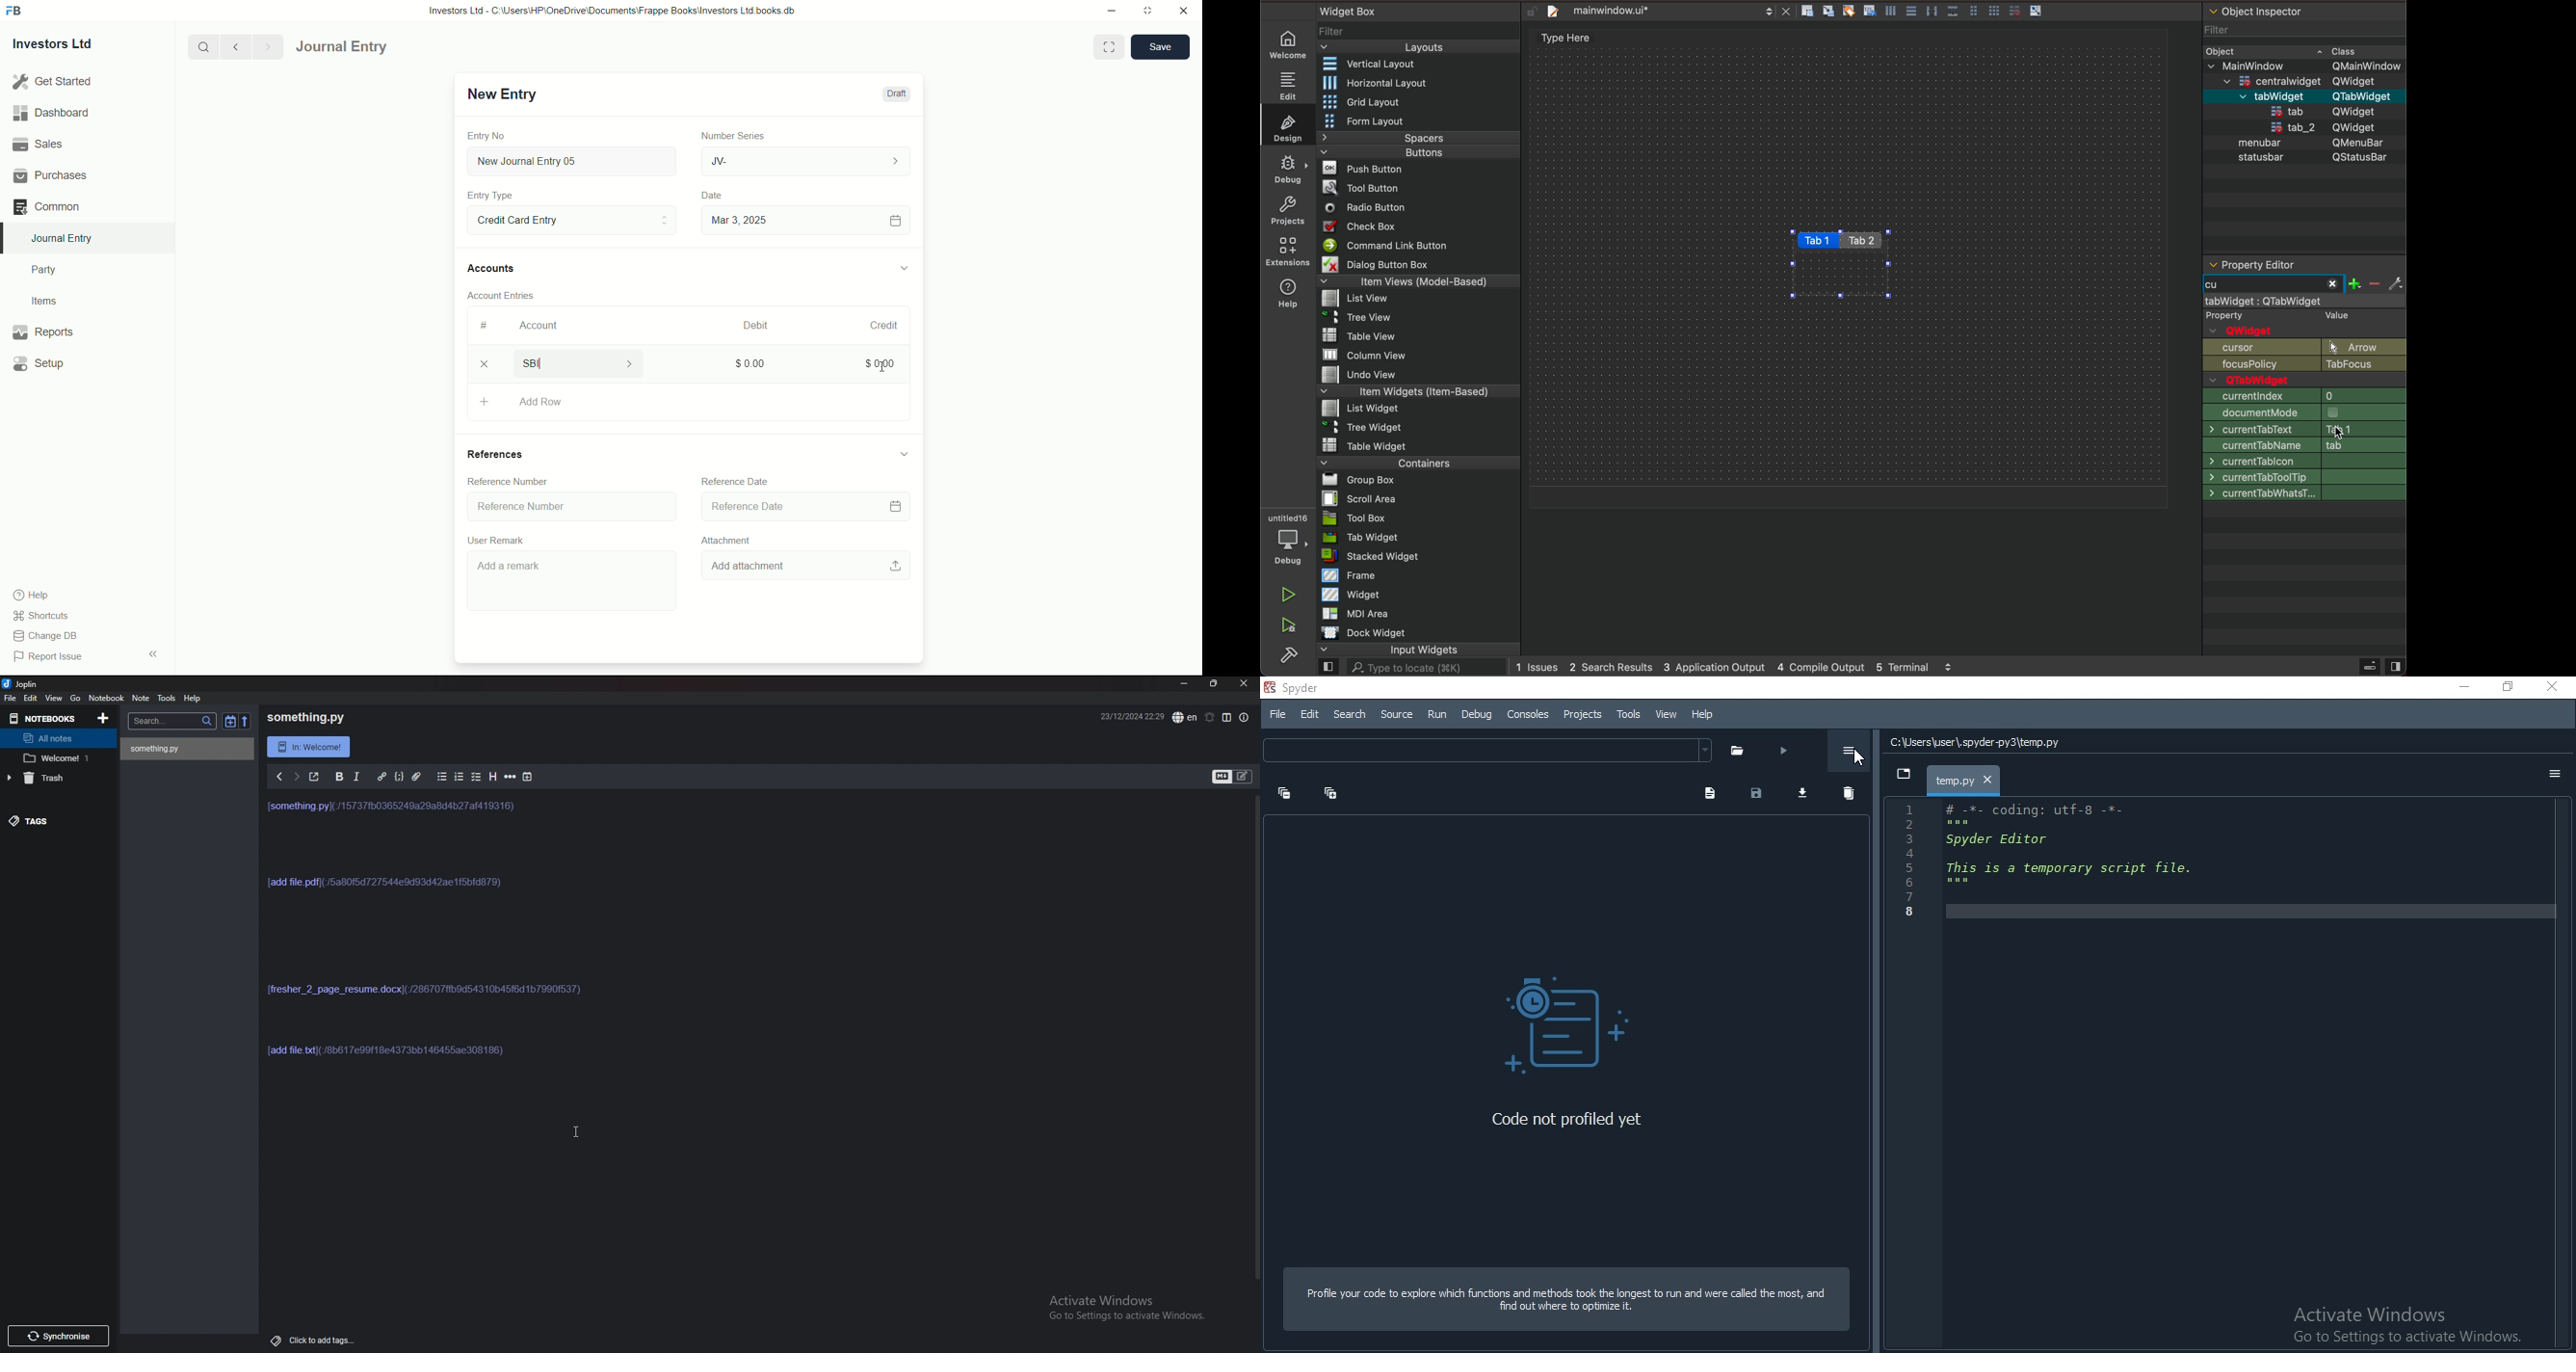 This screenshot has height=1372, width=2576. Describe the element at coordinates (586, 363) in the screenshot. I see `SBI` at that location.